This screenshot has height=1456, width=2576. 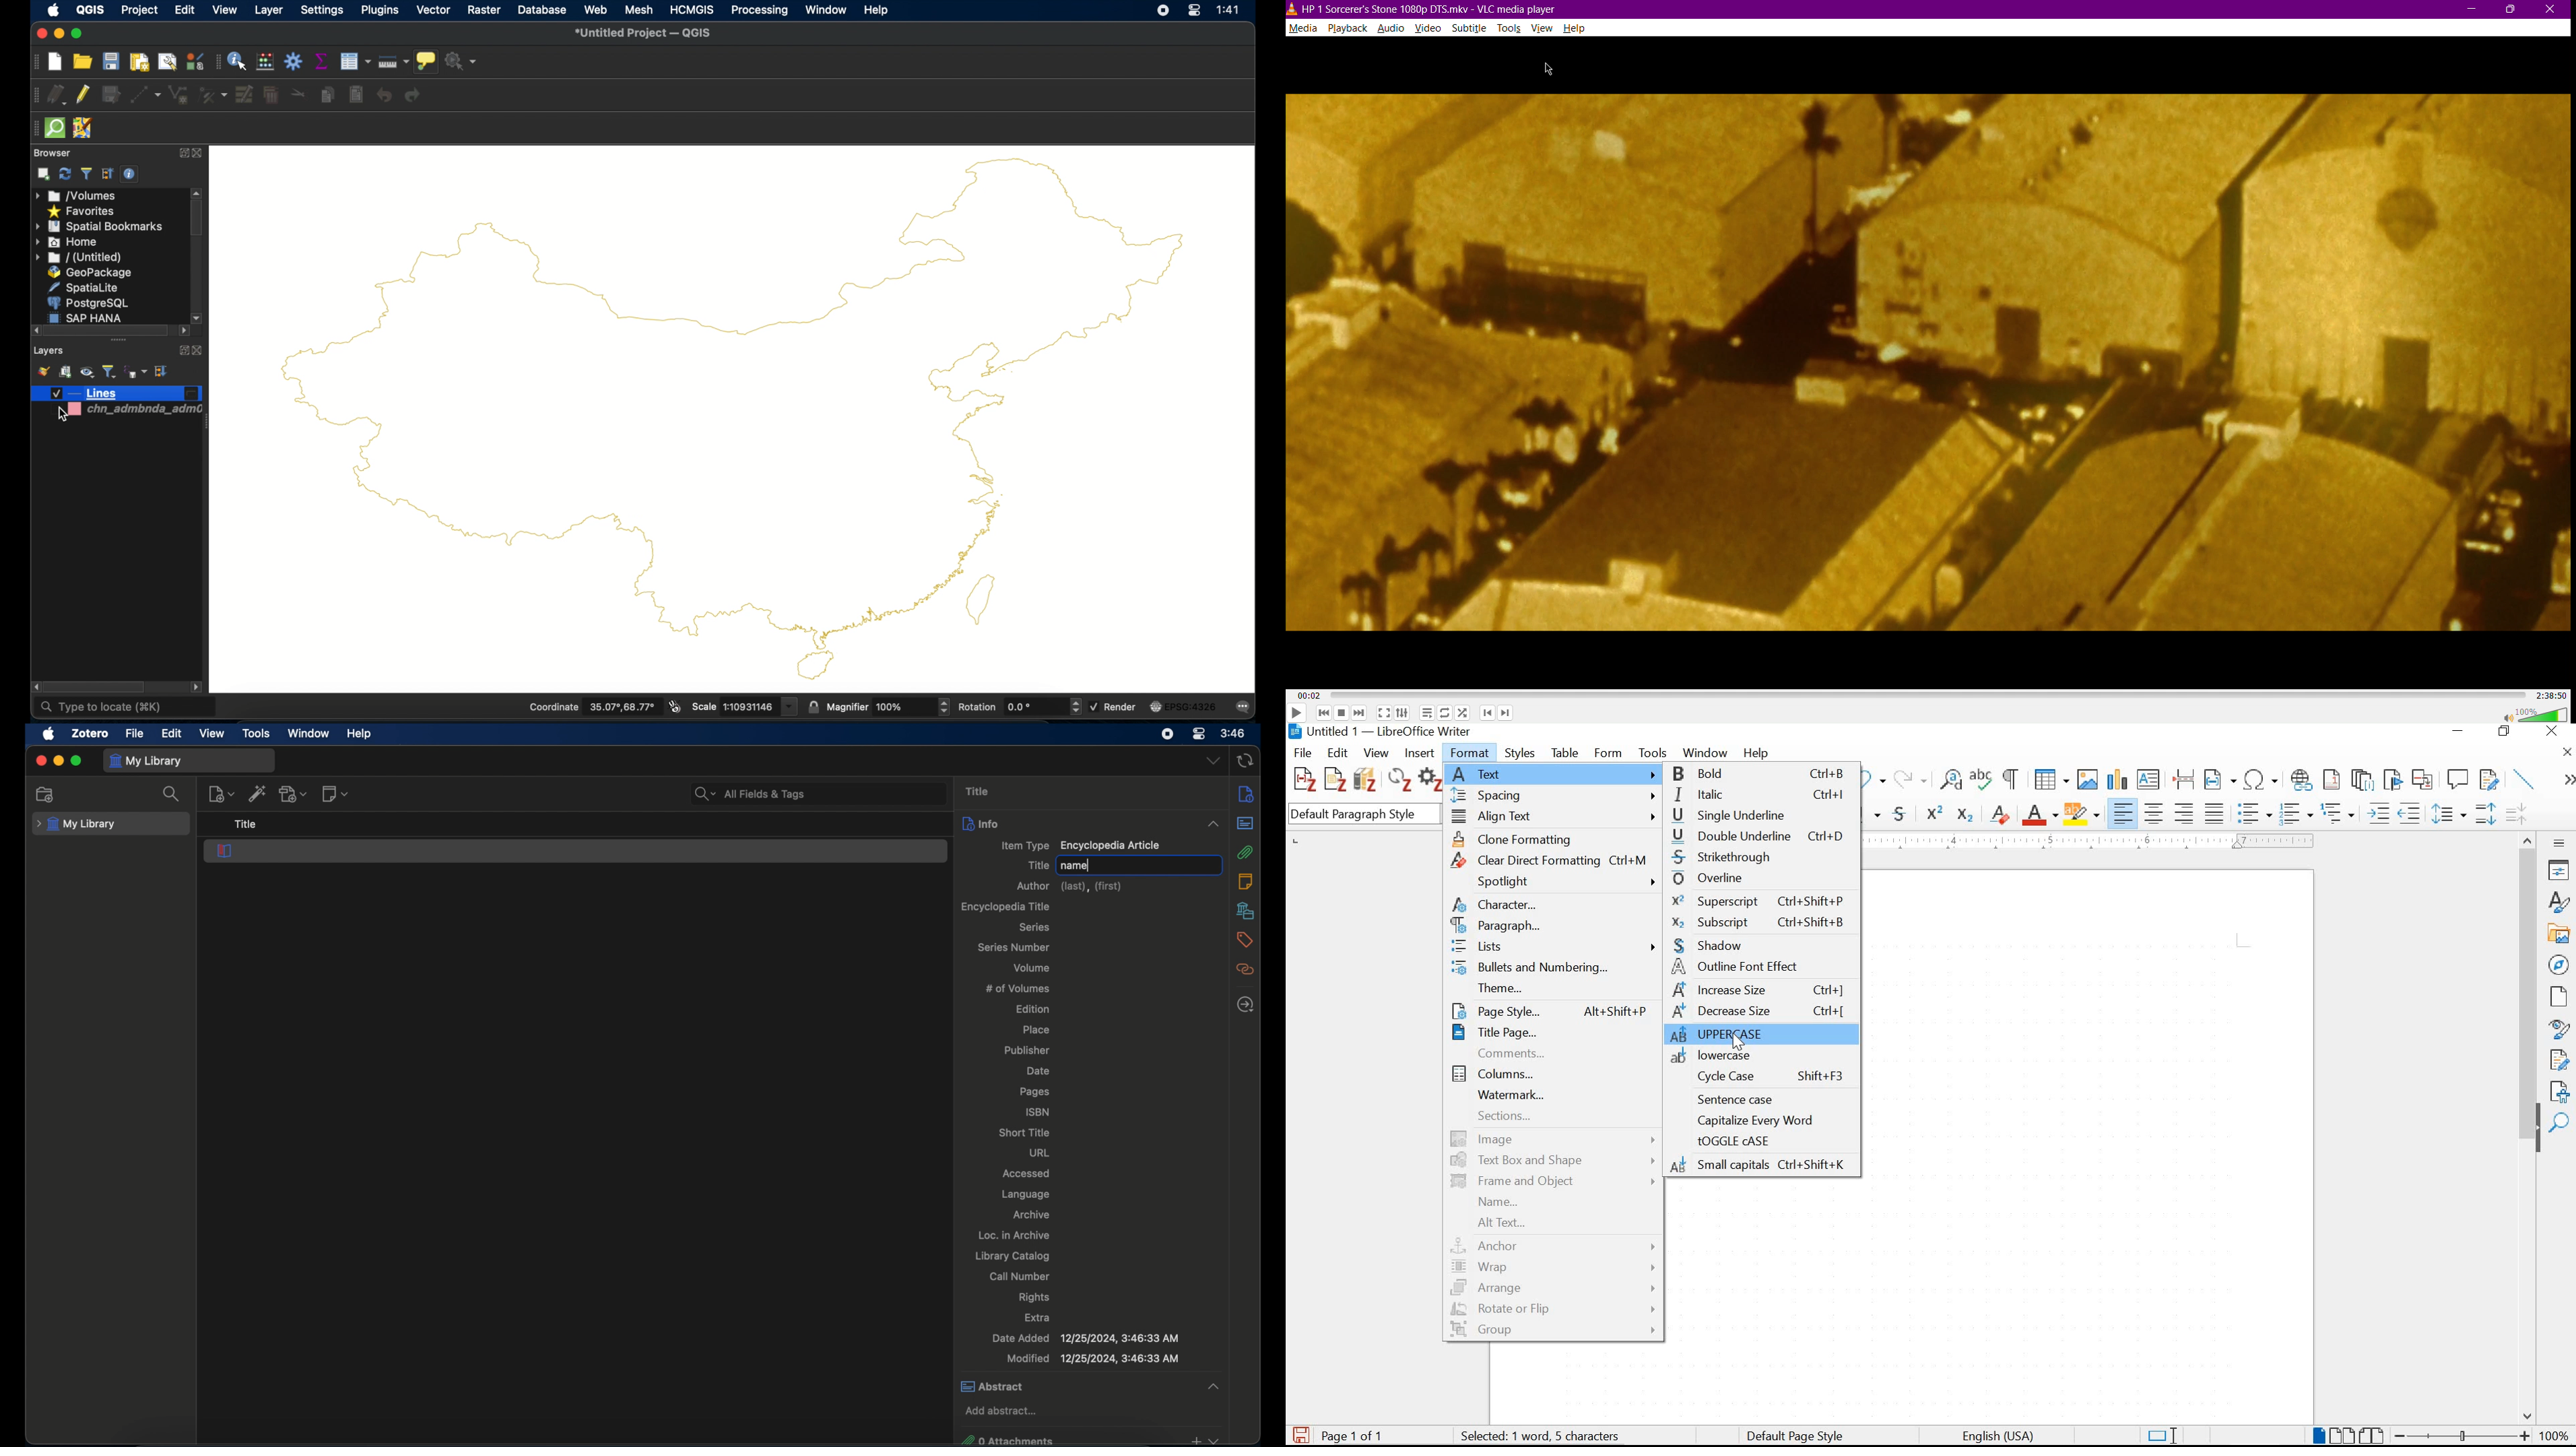 What do you see at coordinates (2529, 838) in the screenshot?
I see `move up` at bounding box center [2529, 838].